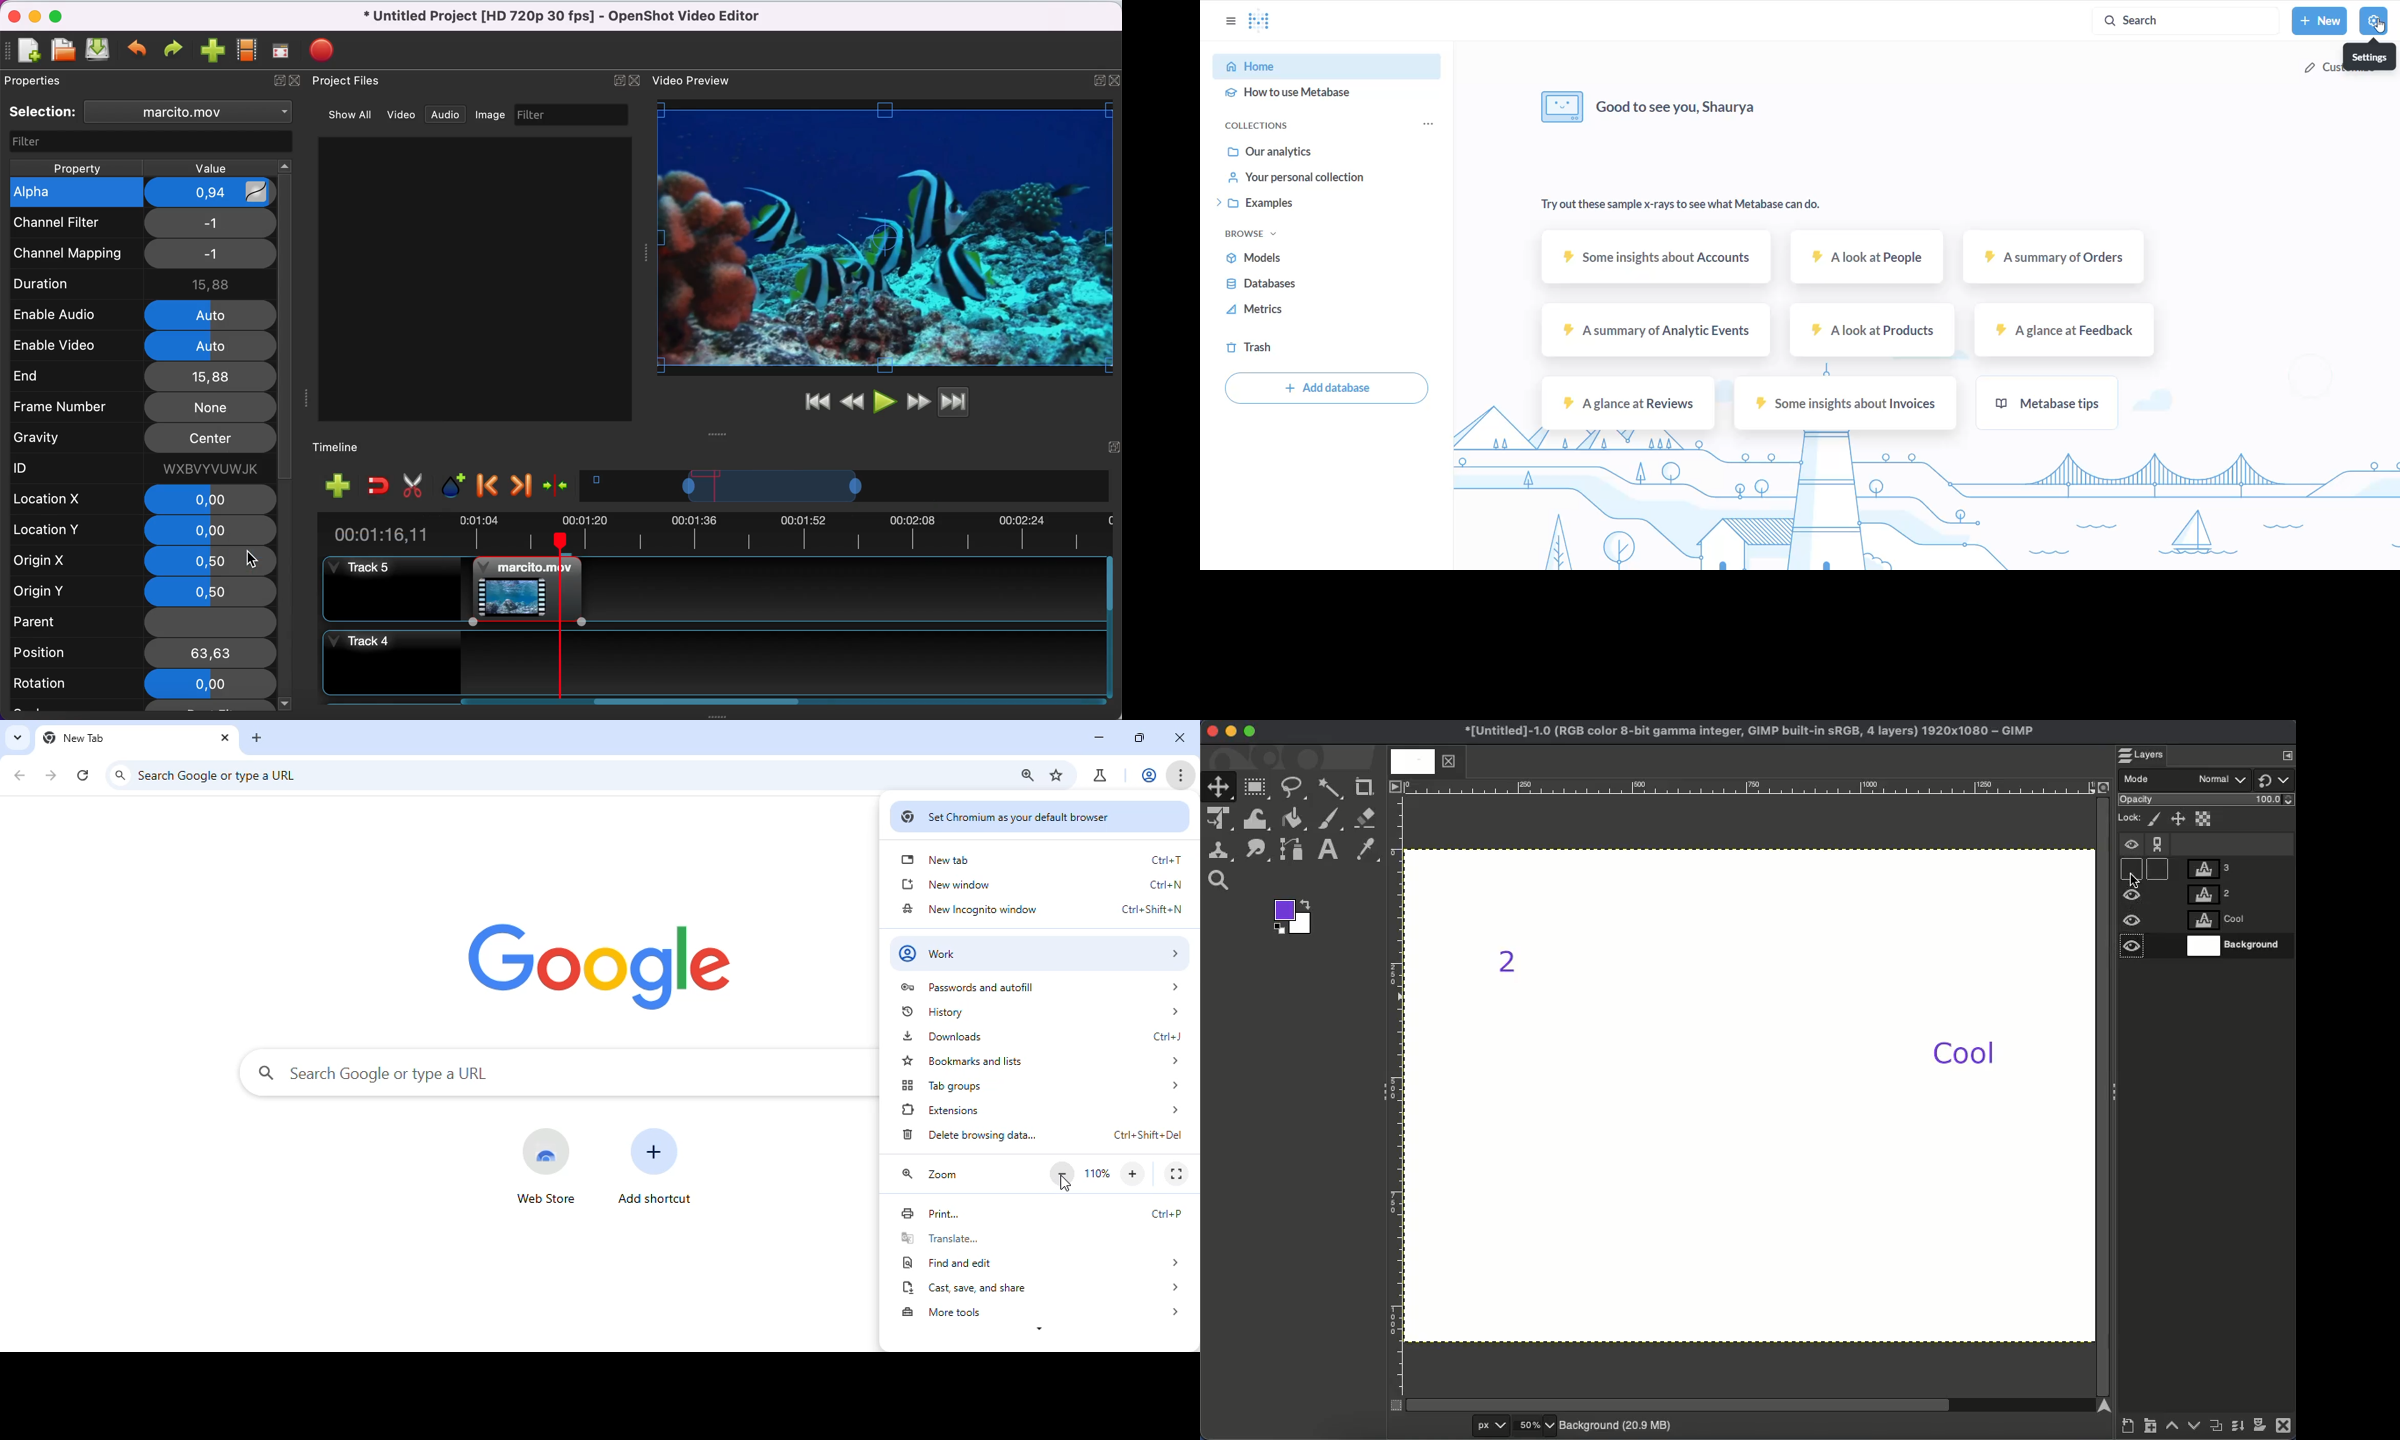  Describe the element at coordinates (1266, 22) in the screenshot. I see `LOGO` at that location.